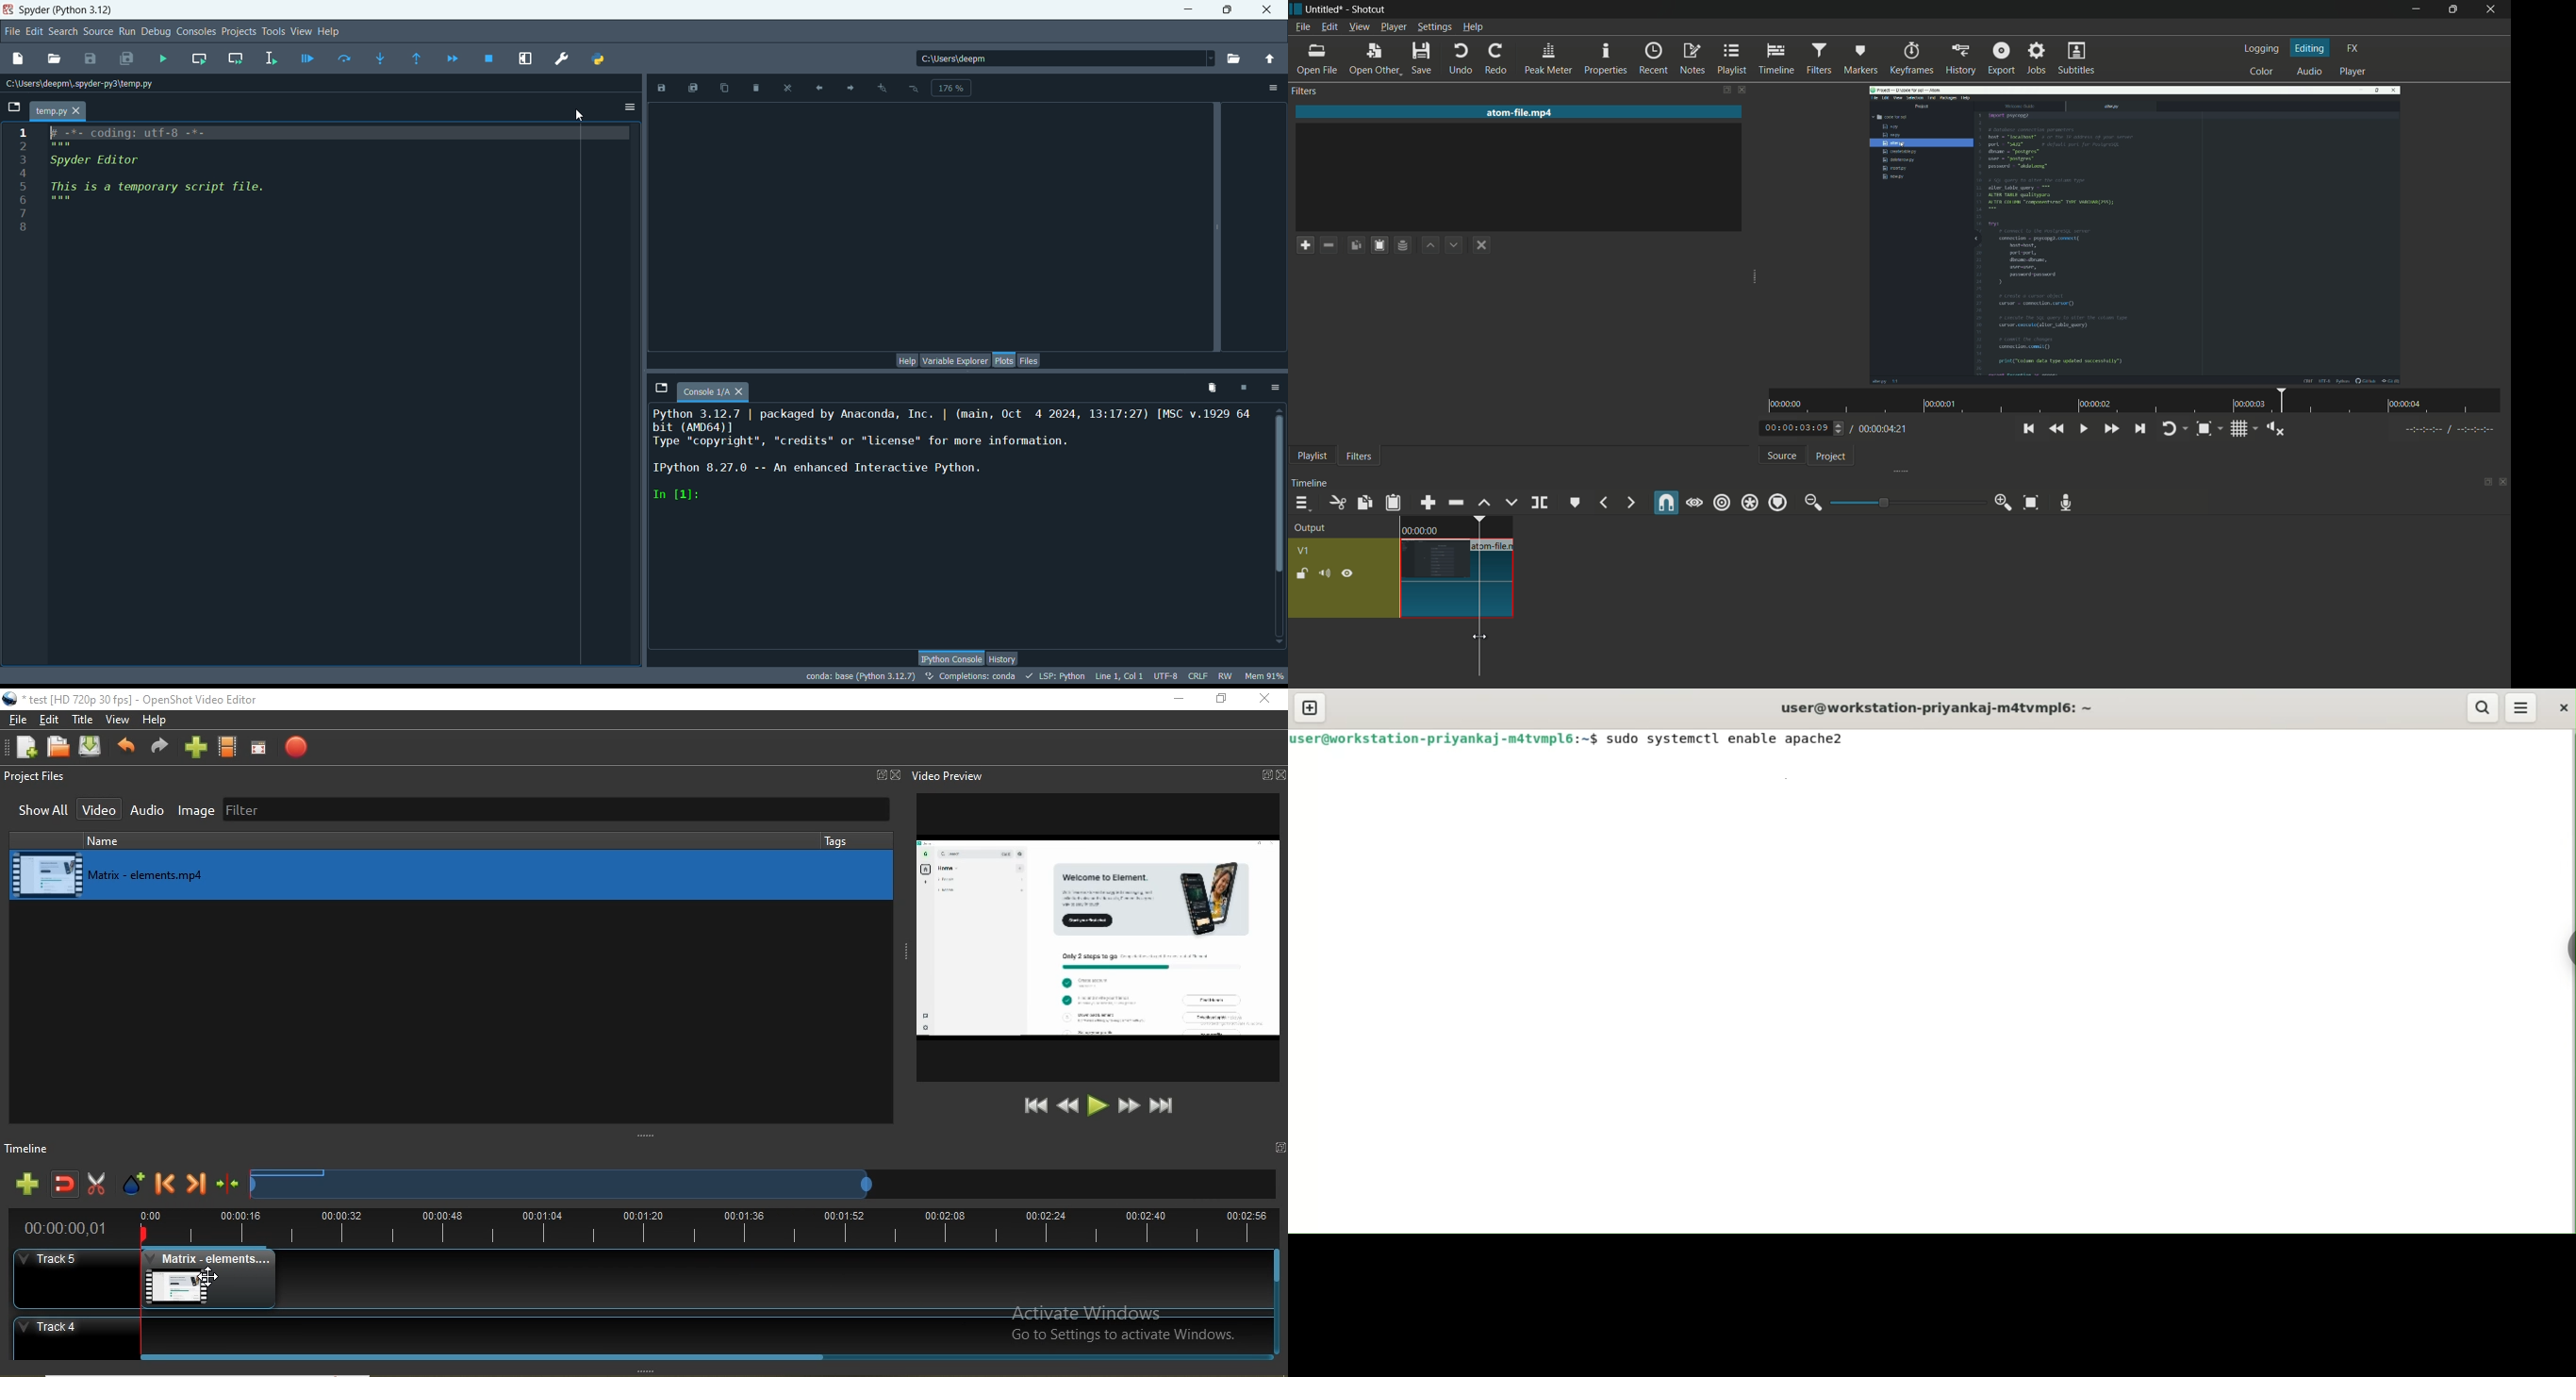 The width and height of the screenshot is (2576, 1400). What do you see at coordinates (2311, 71) in the screenshot?
I see `audio` at bounding box center [2311, 71].